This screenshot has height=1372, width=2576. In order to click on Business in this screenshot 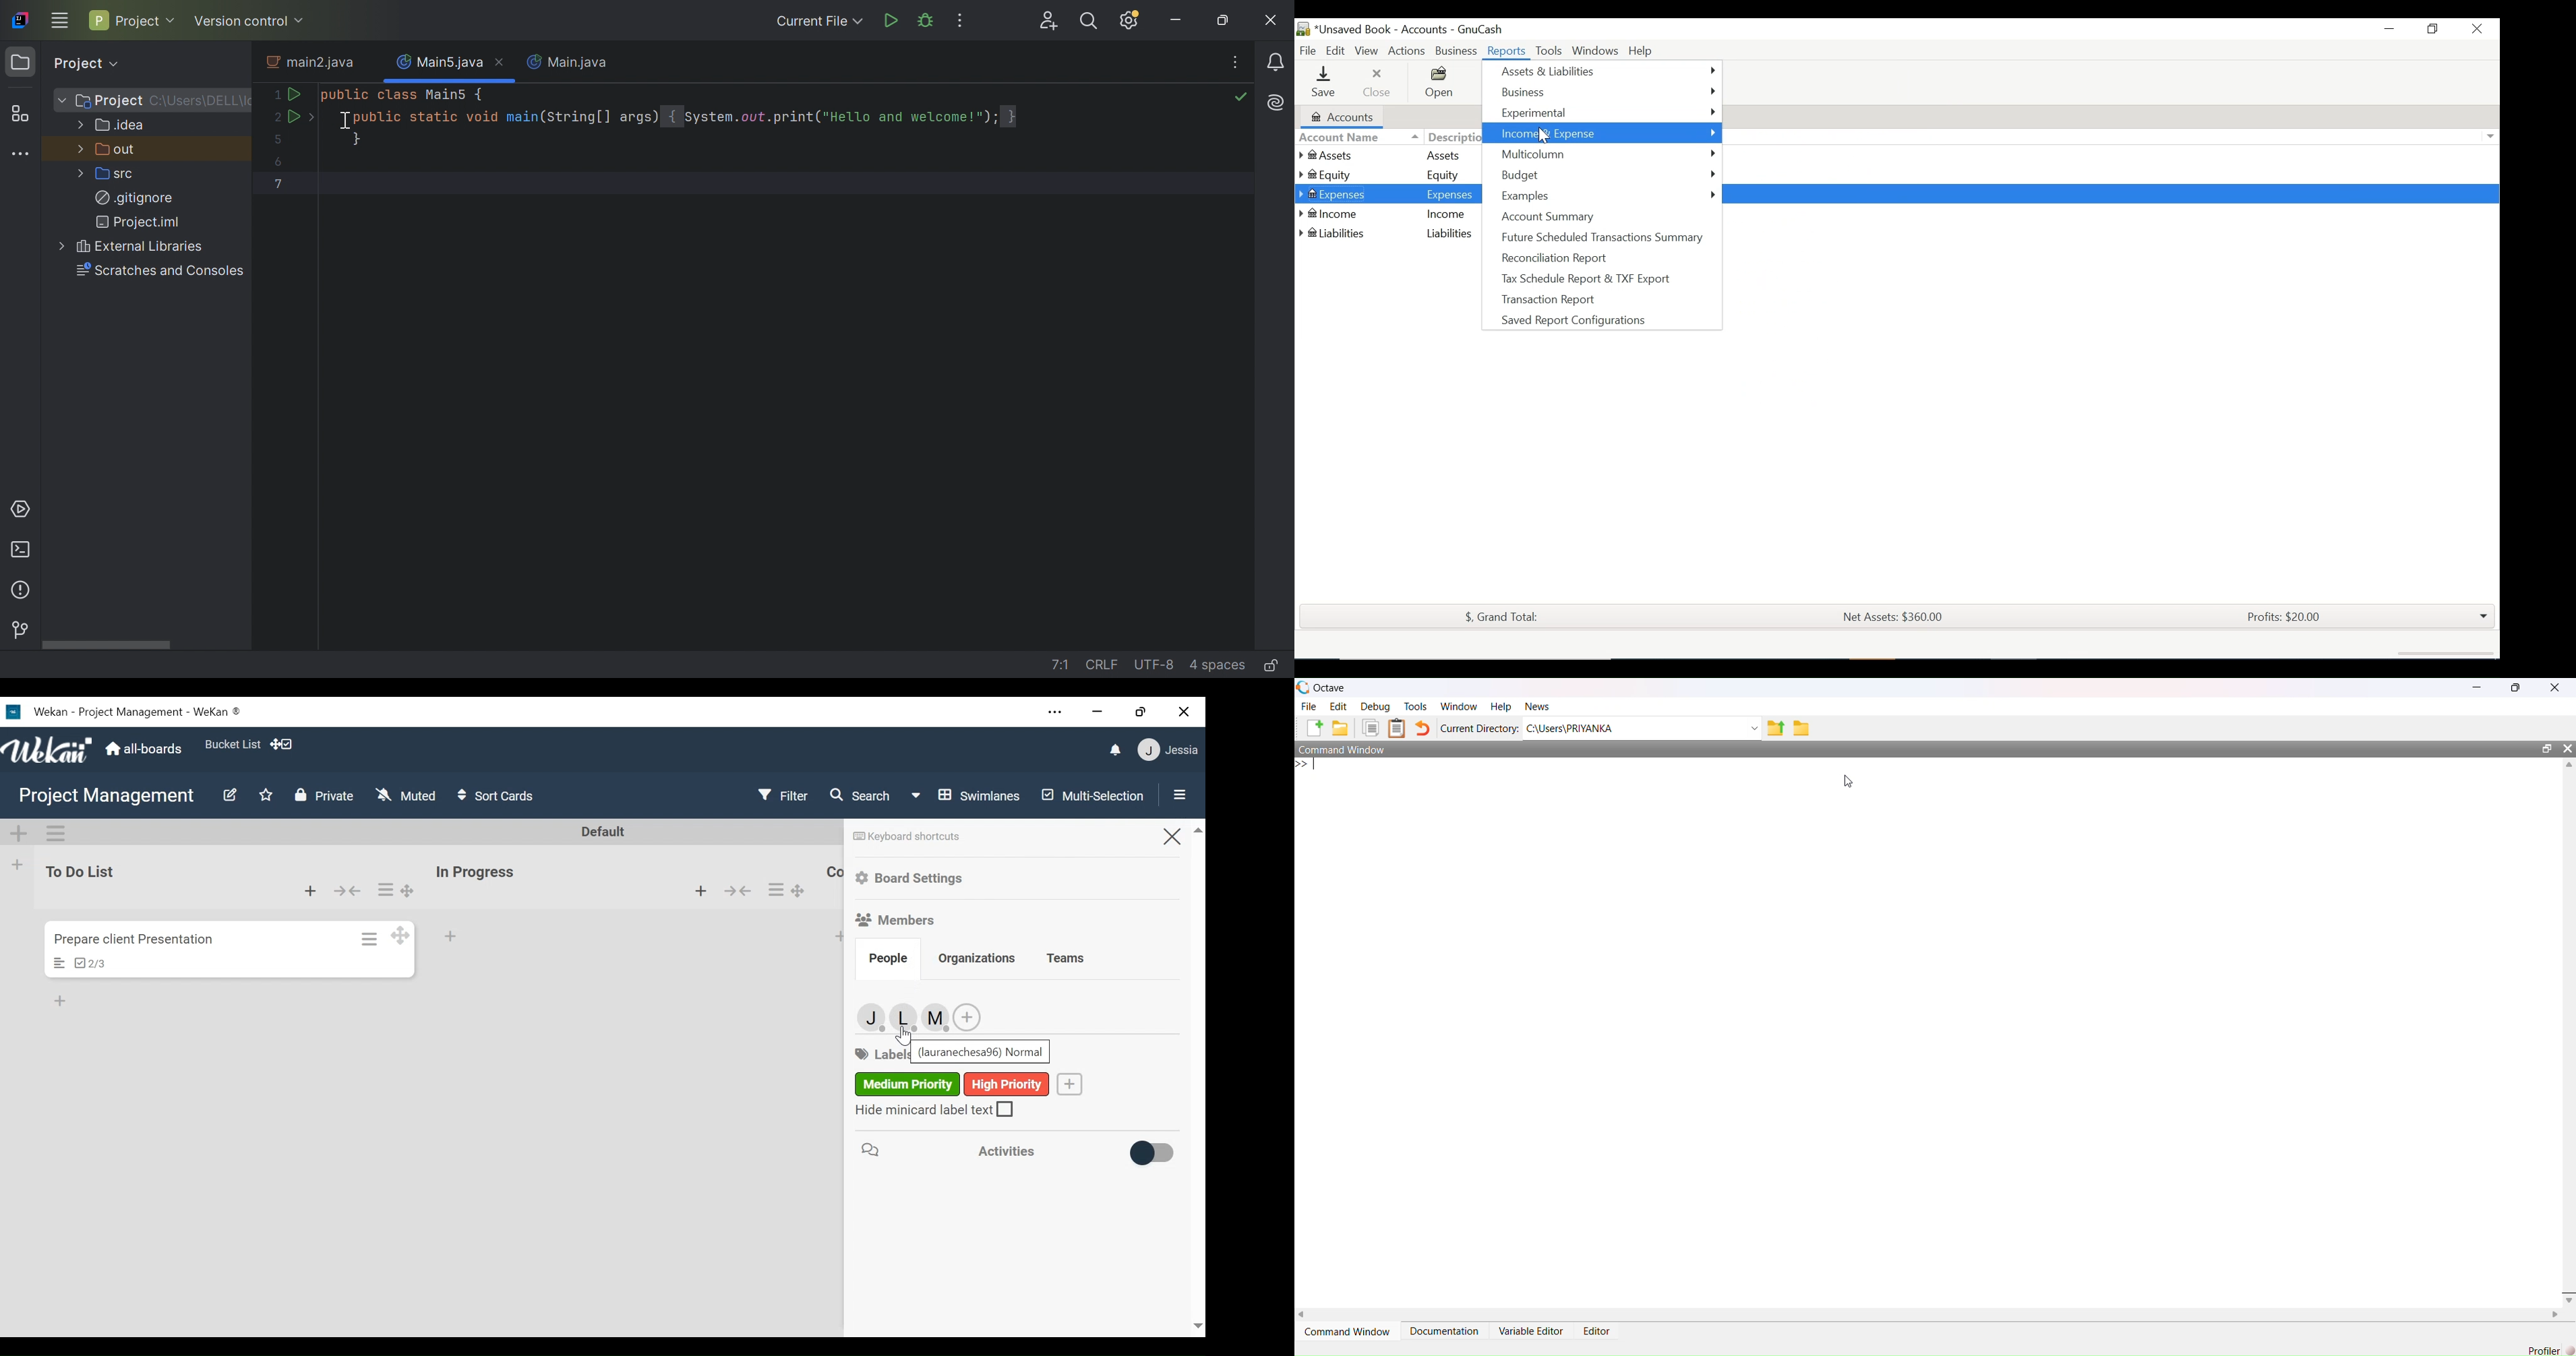, I will do `click(1457, 48)`.